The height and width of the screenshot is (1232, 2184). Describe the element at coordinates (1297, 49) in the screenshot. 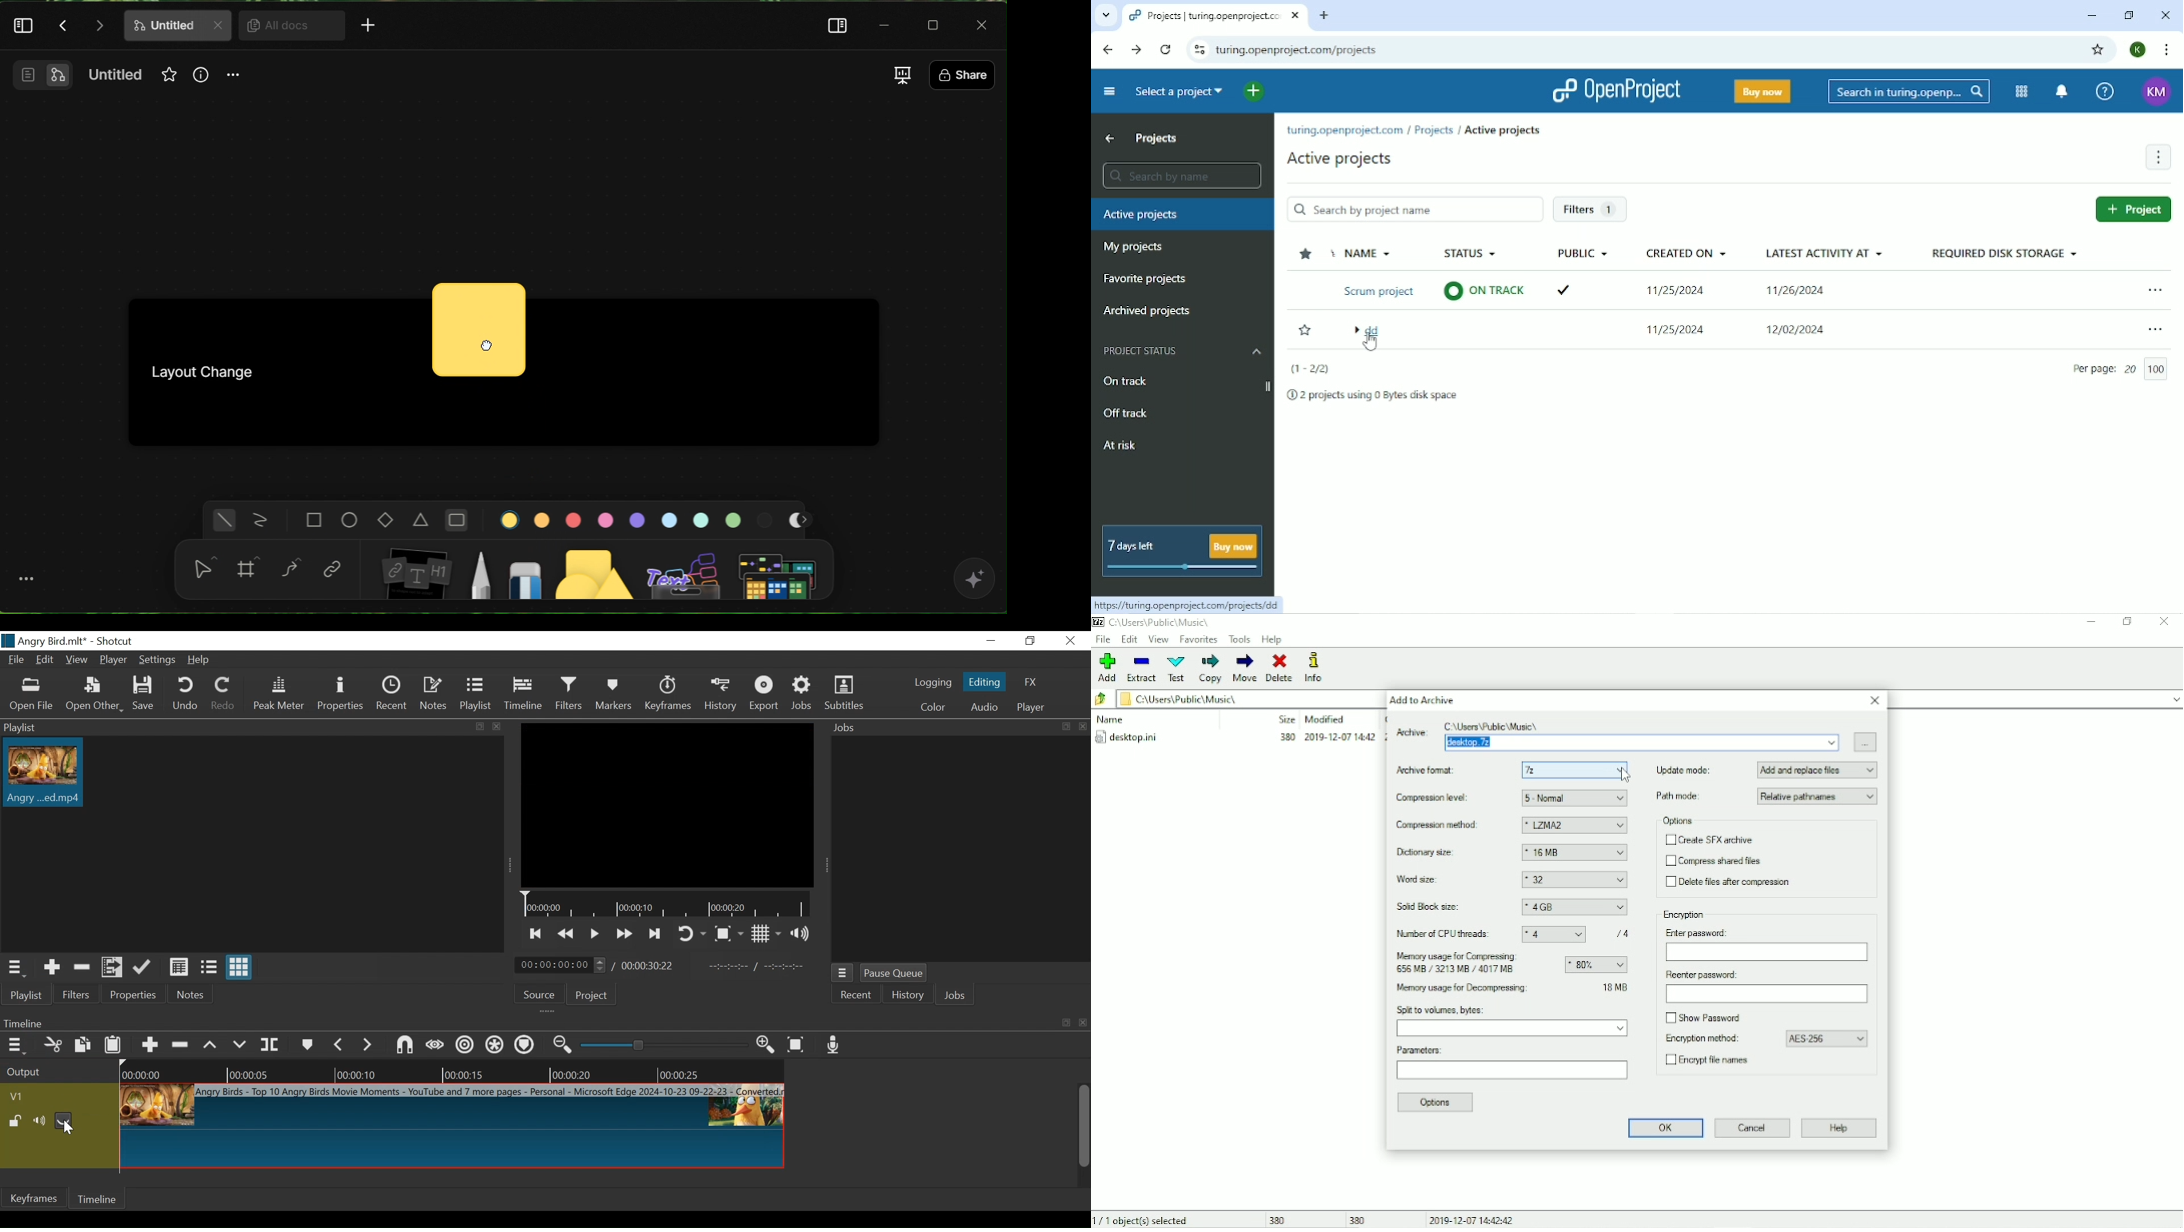

I see `Site` at that location.